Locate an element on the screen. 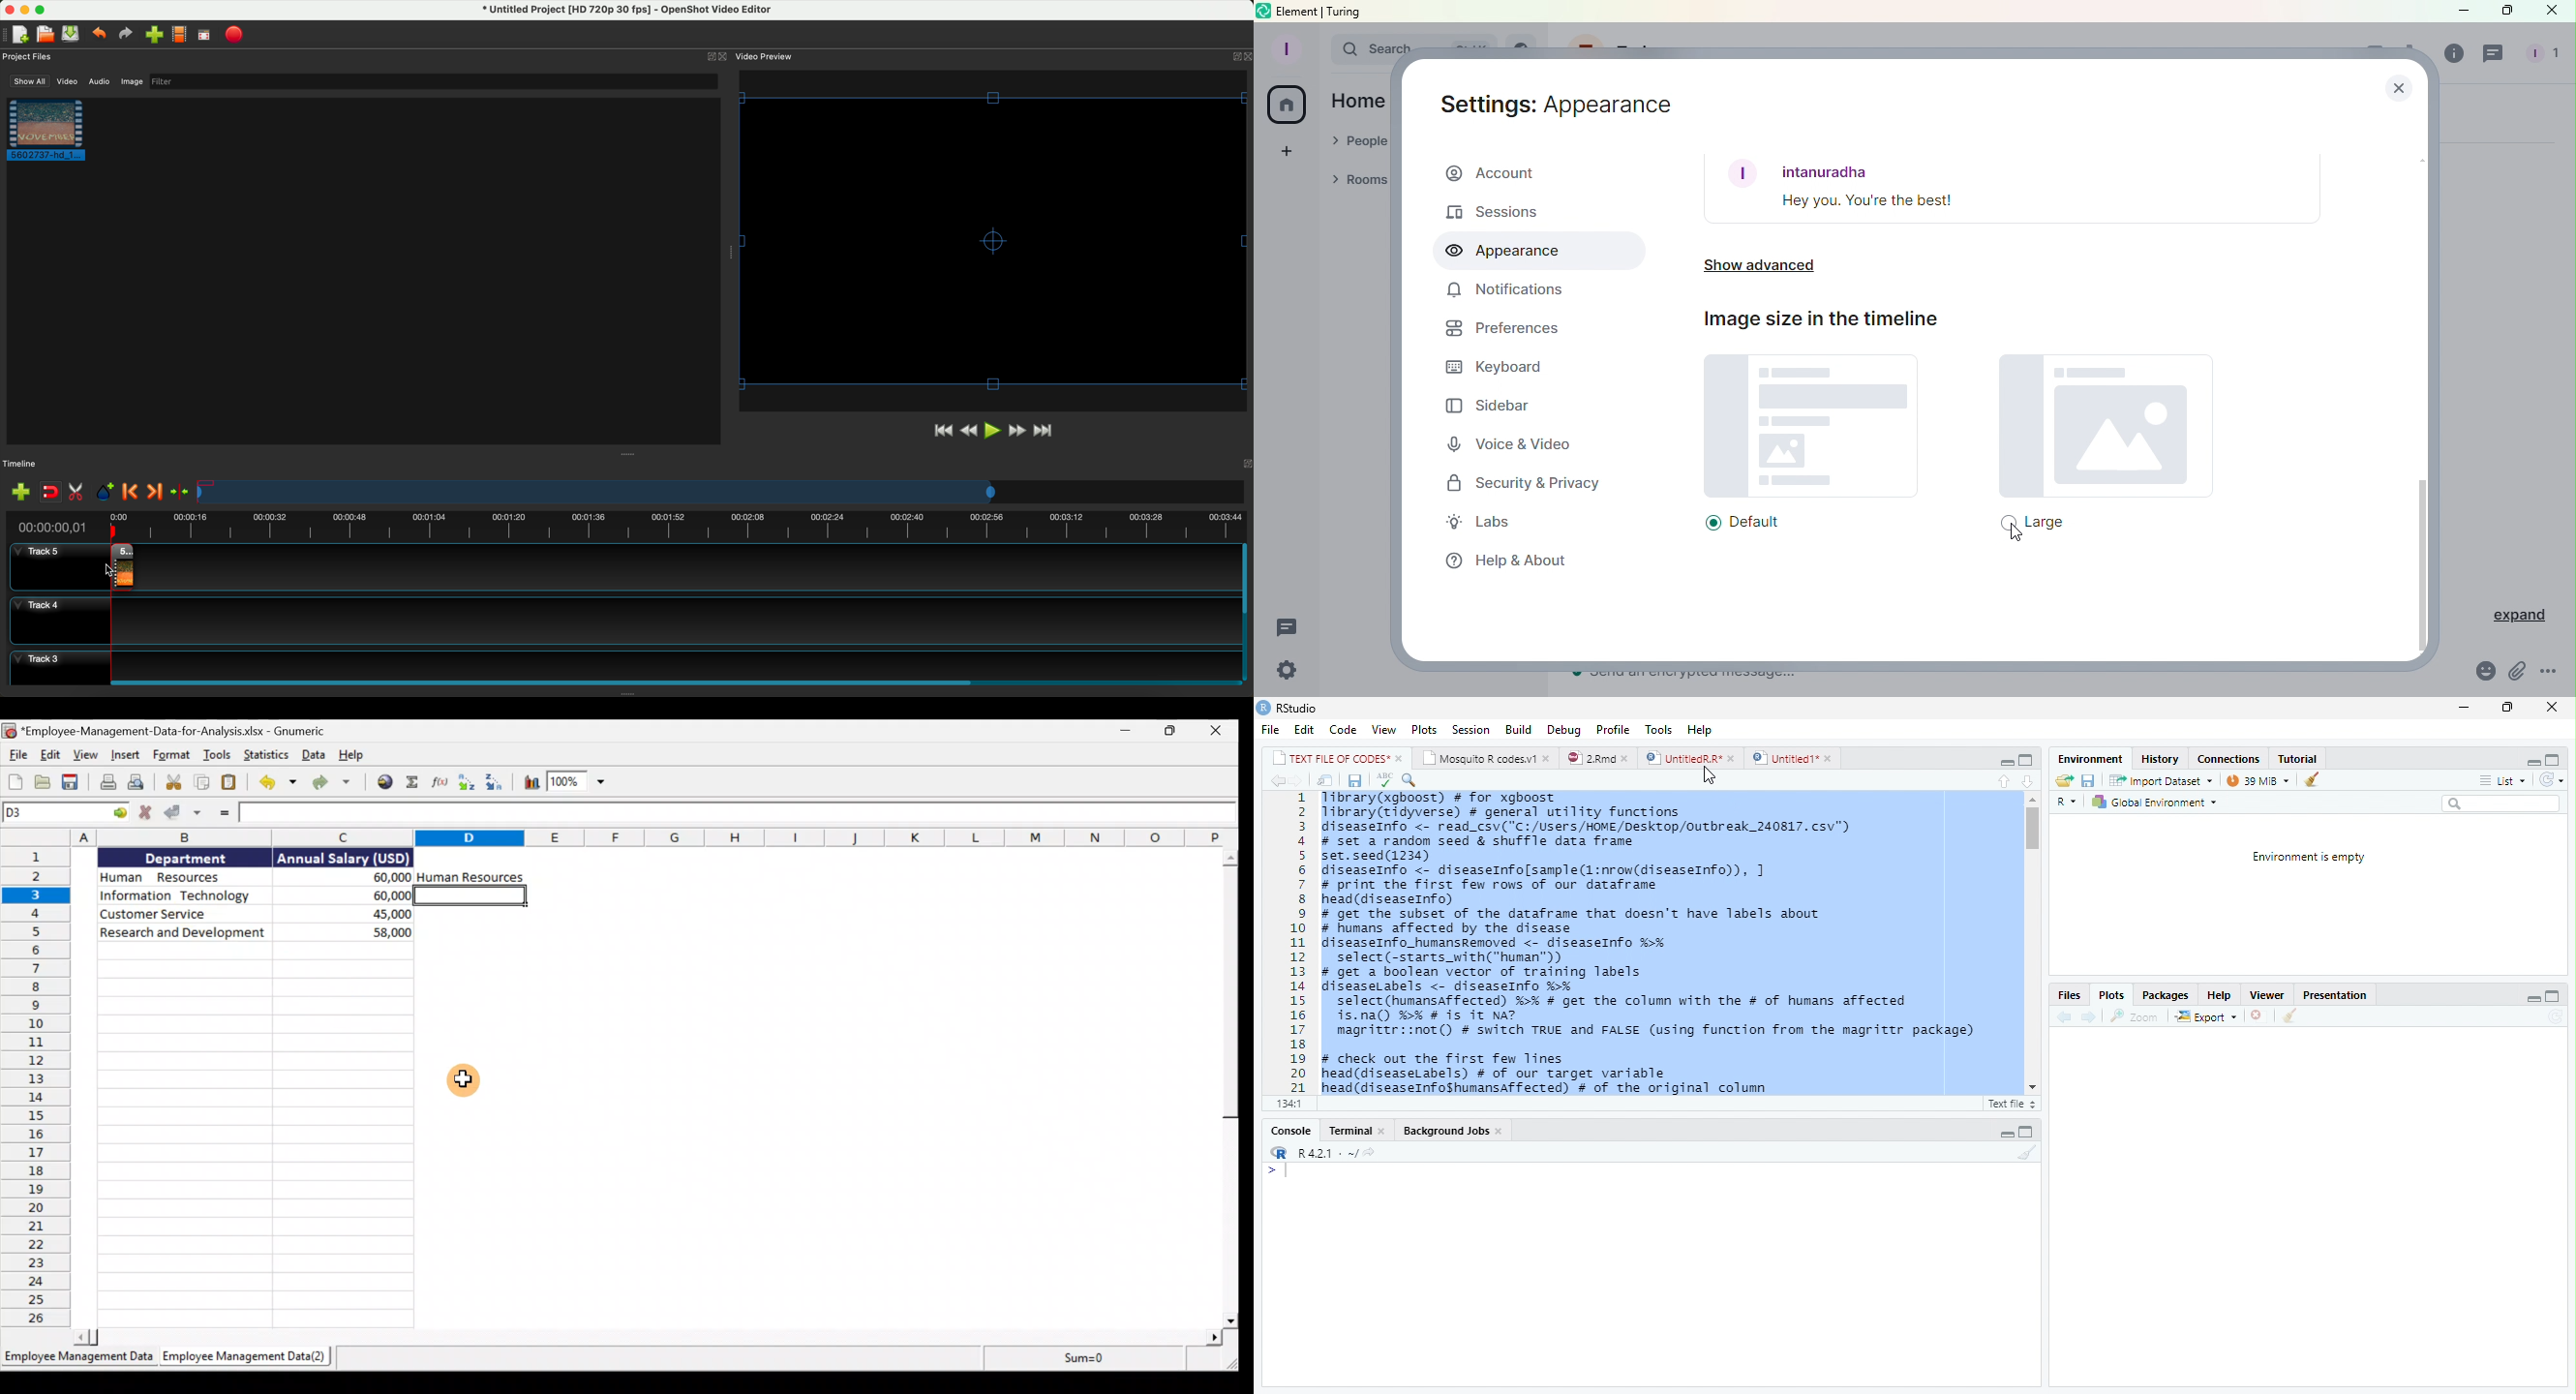 The width and height of the screenshot is (2576, 1400). Profile is located at coordinates (1284, 47).